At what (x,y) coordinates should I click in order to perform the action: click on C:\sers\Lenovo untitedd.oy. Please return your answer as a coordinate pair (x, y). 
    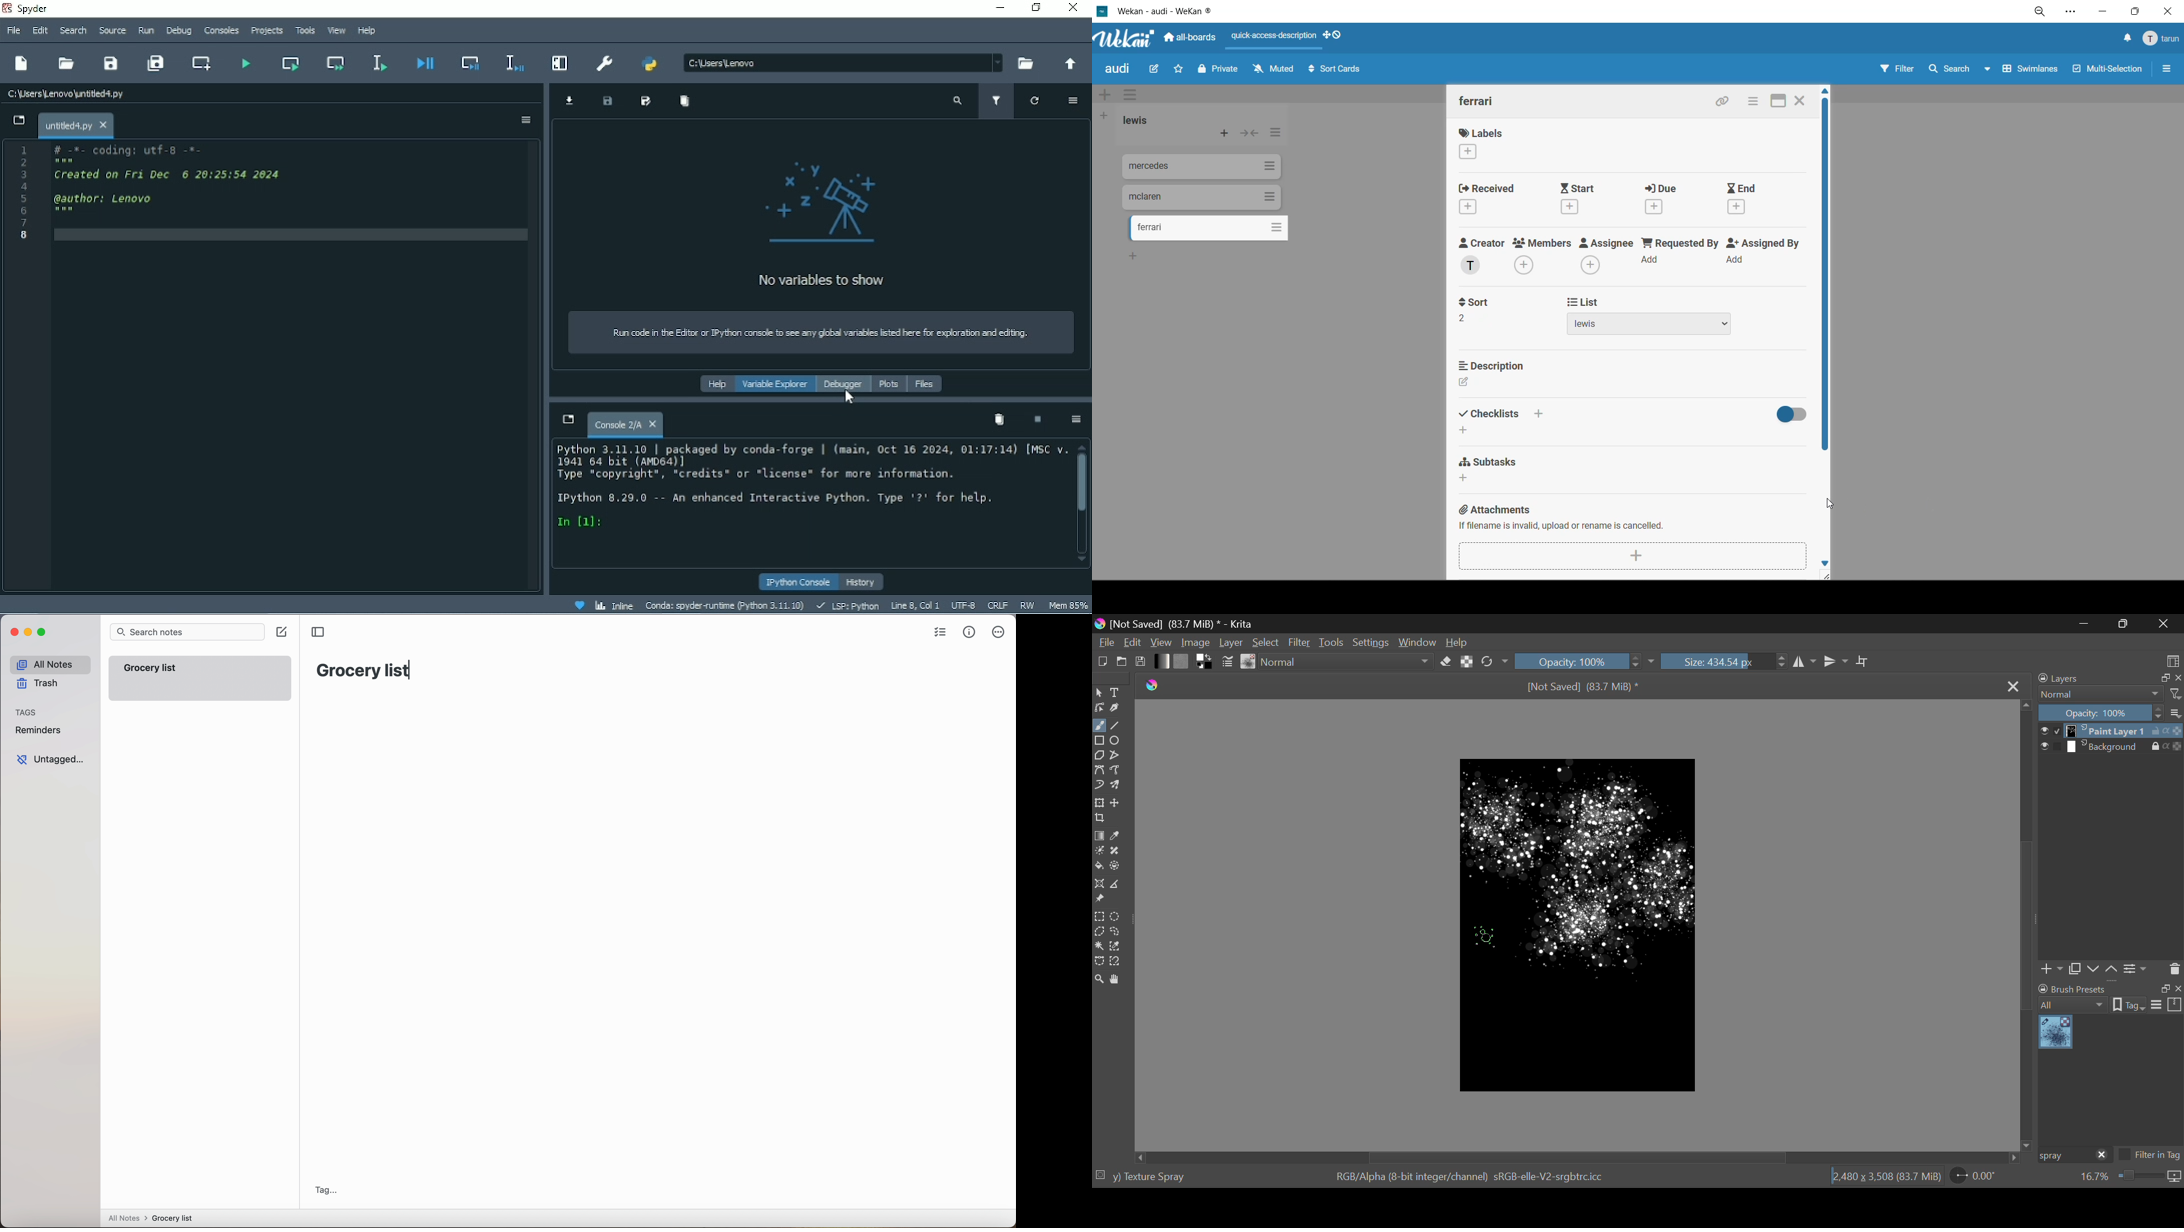
    Looking at the image, I should click on (93, 94).